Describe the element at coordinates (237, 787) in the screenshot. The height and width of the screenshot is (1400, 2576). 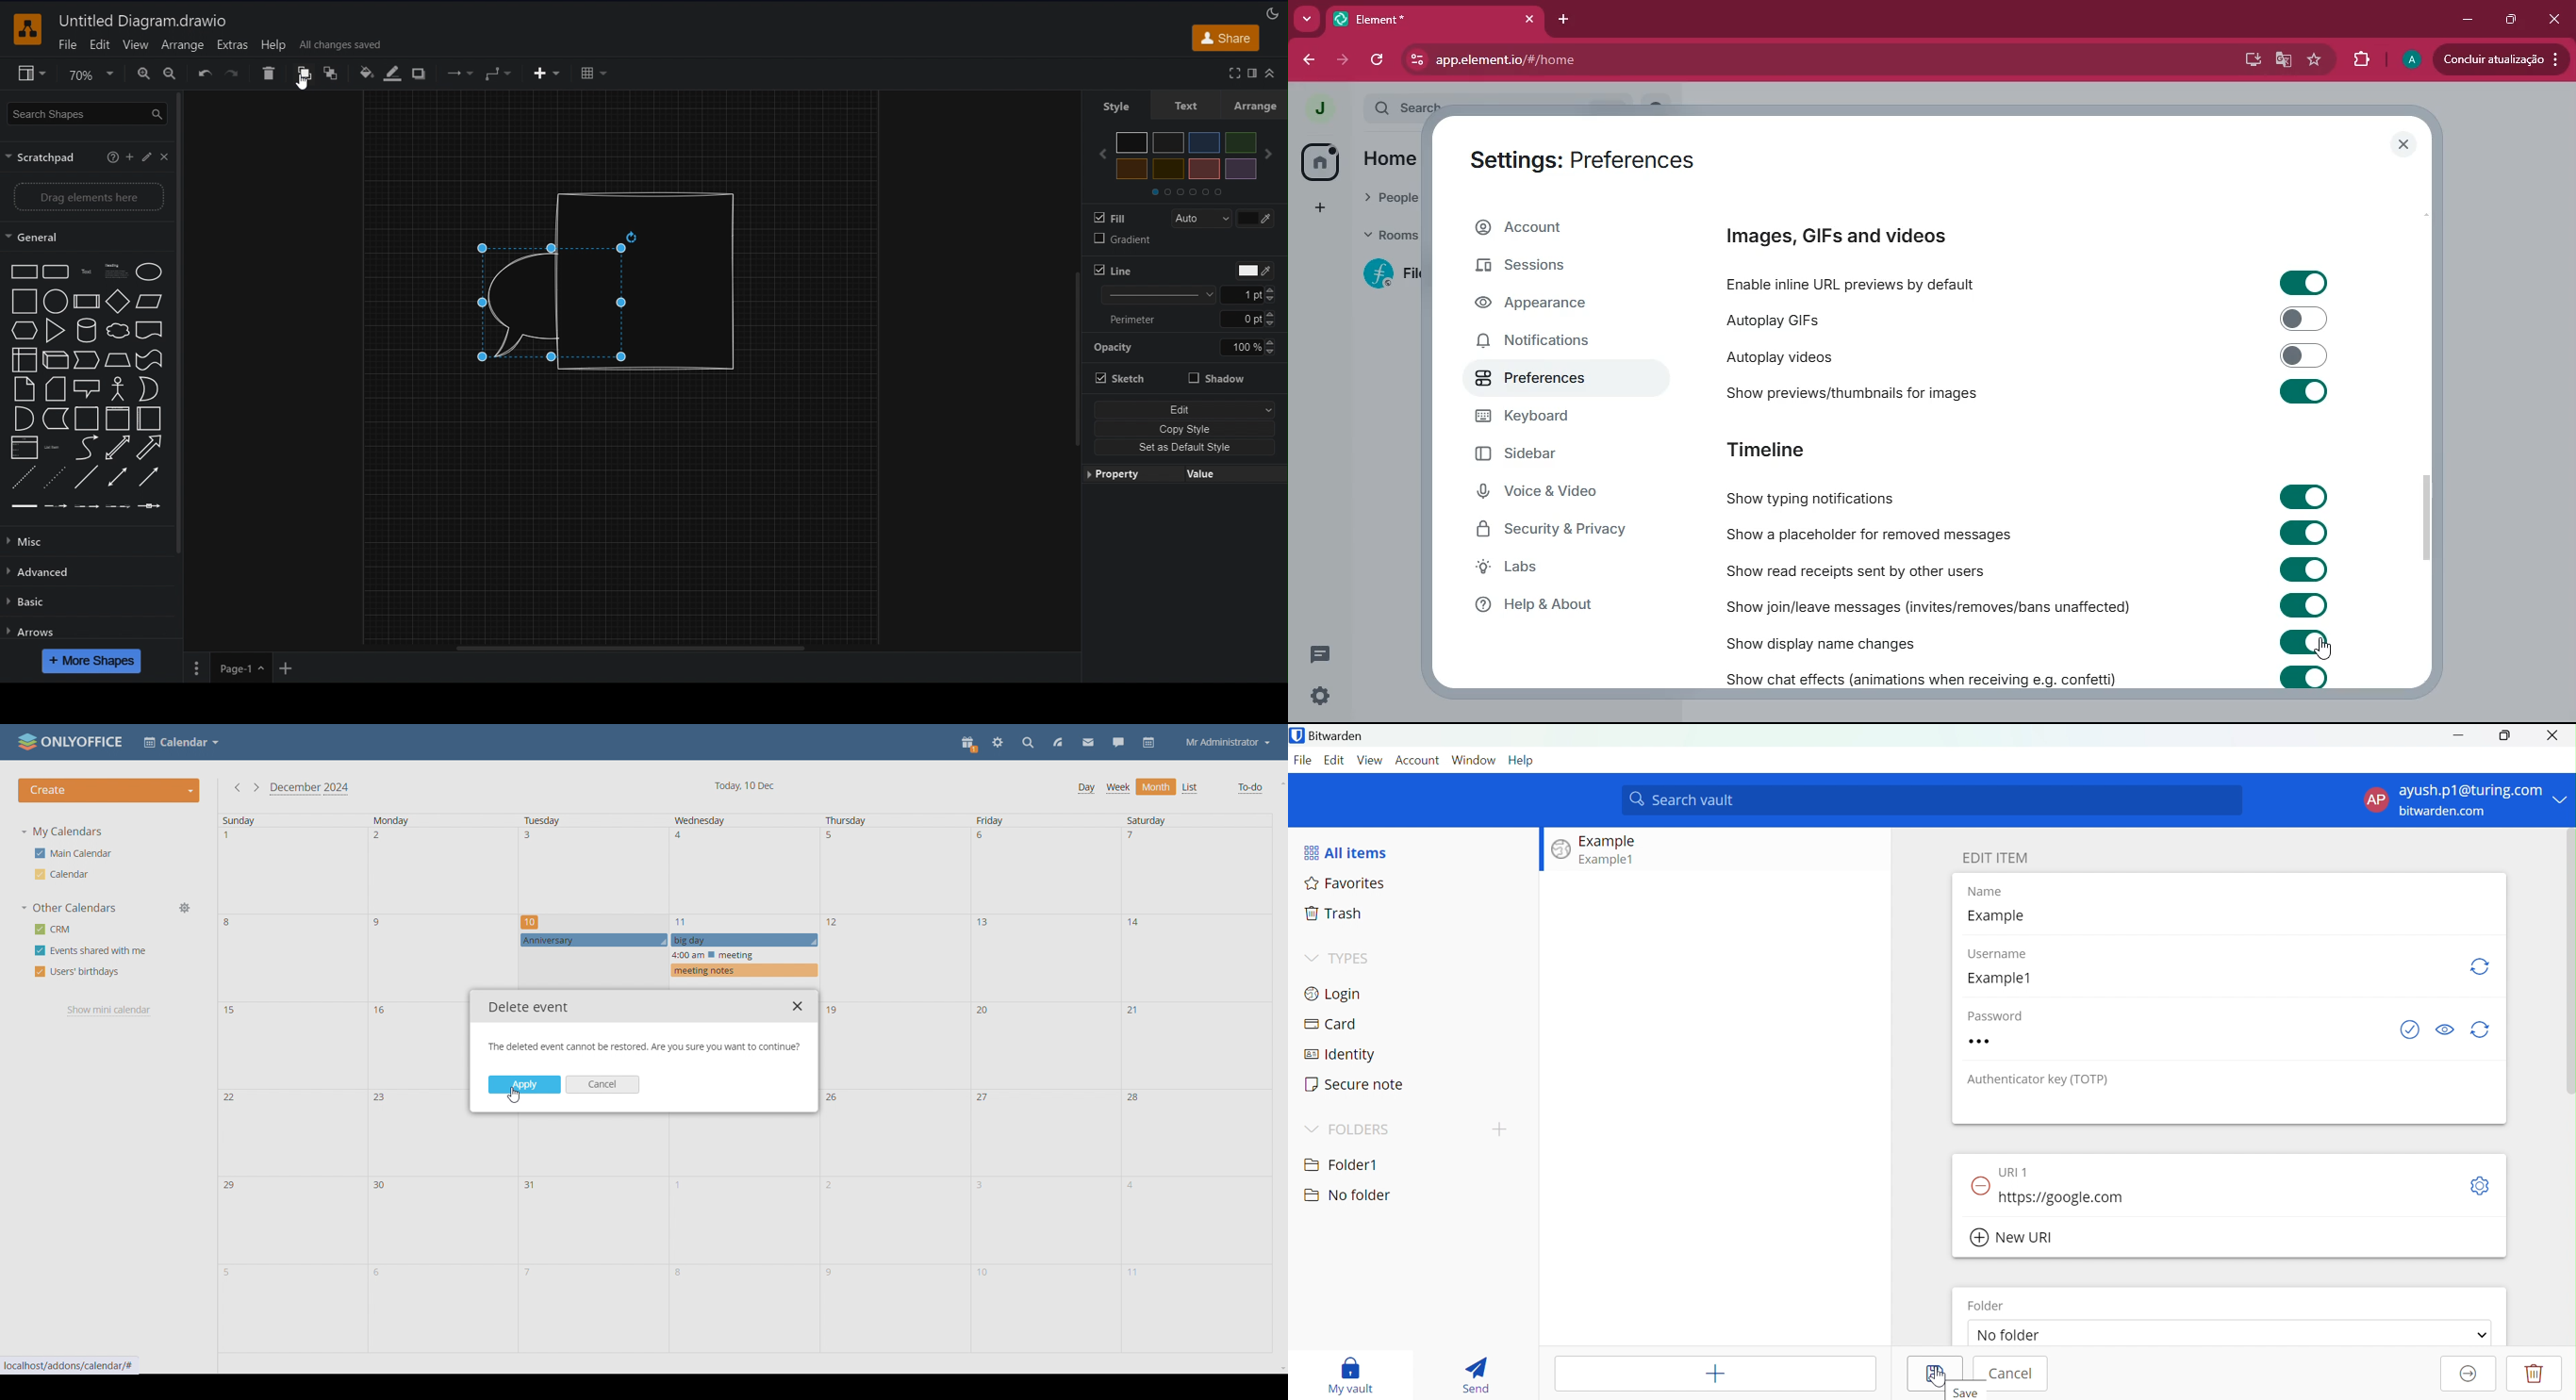
I see `previous month` at that location.